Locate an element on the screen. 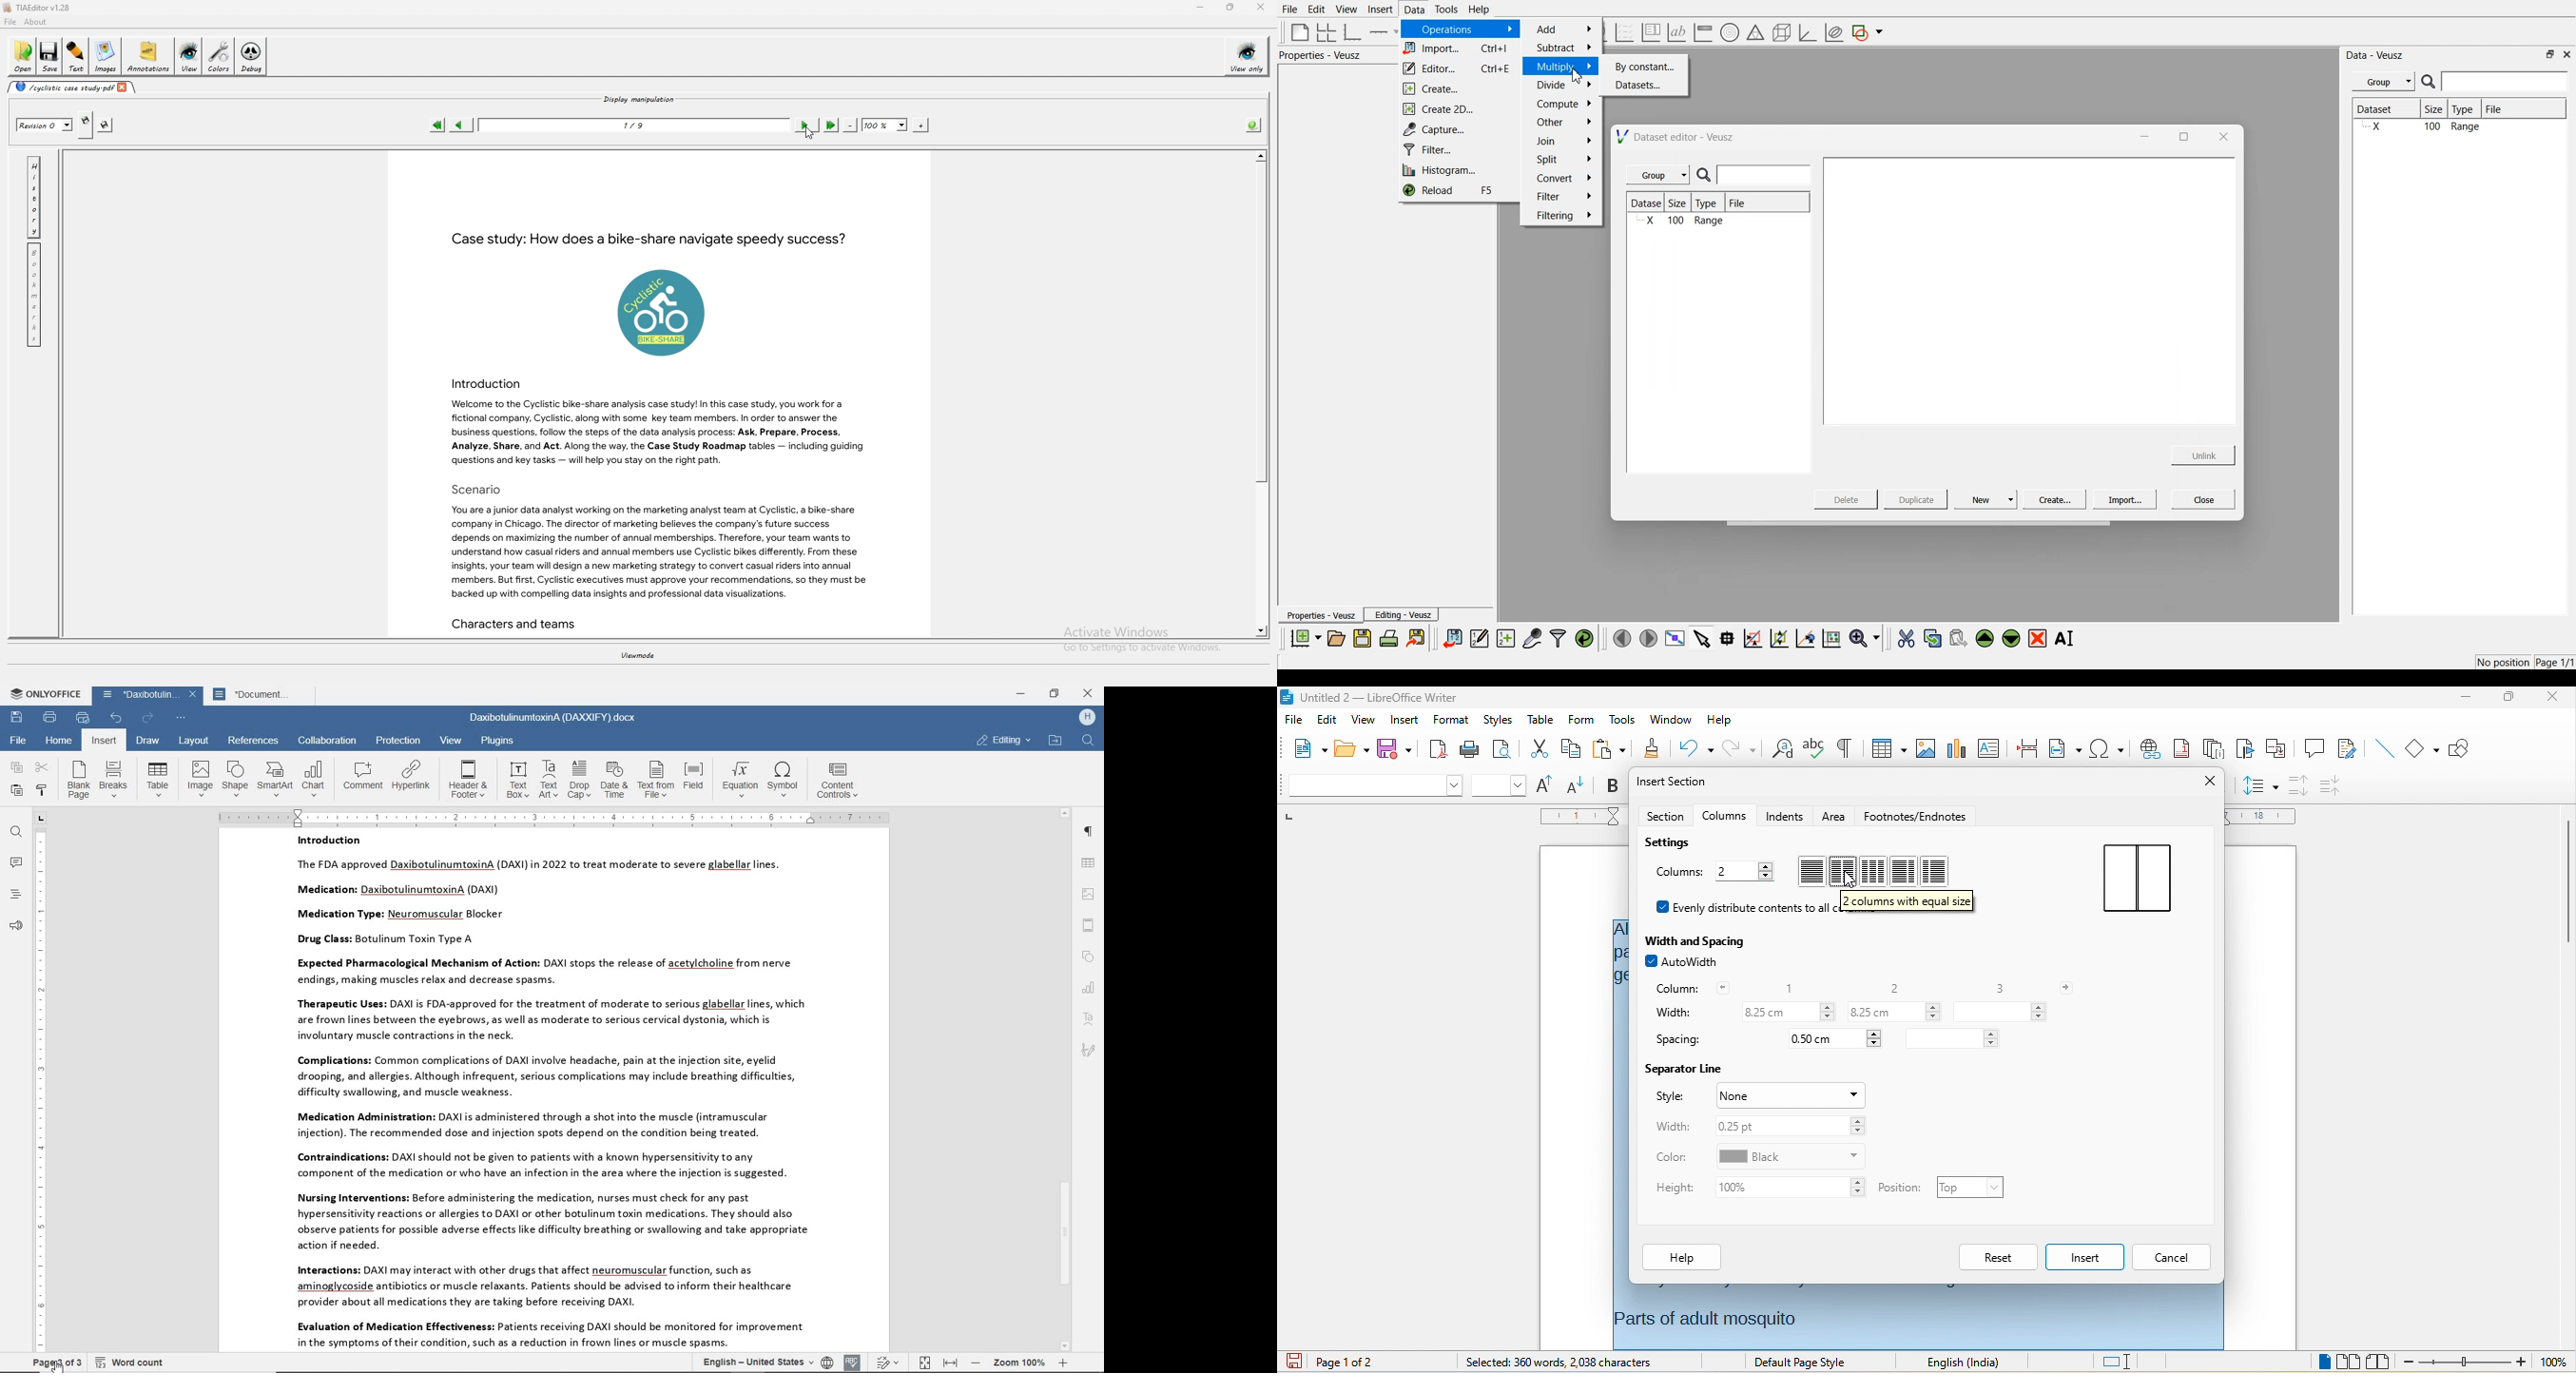  clone formatting  is located at coordinates (1649, 748).